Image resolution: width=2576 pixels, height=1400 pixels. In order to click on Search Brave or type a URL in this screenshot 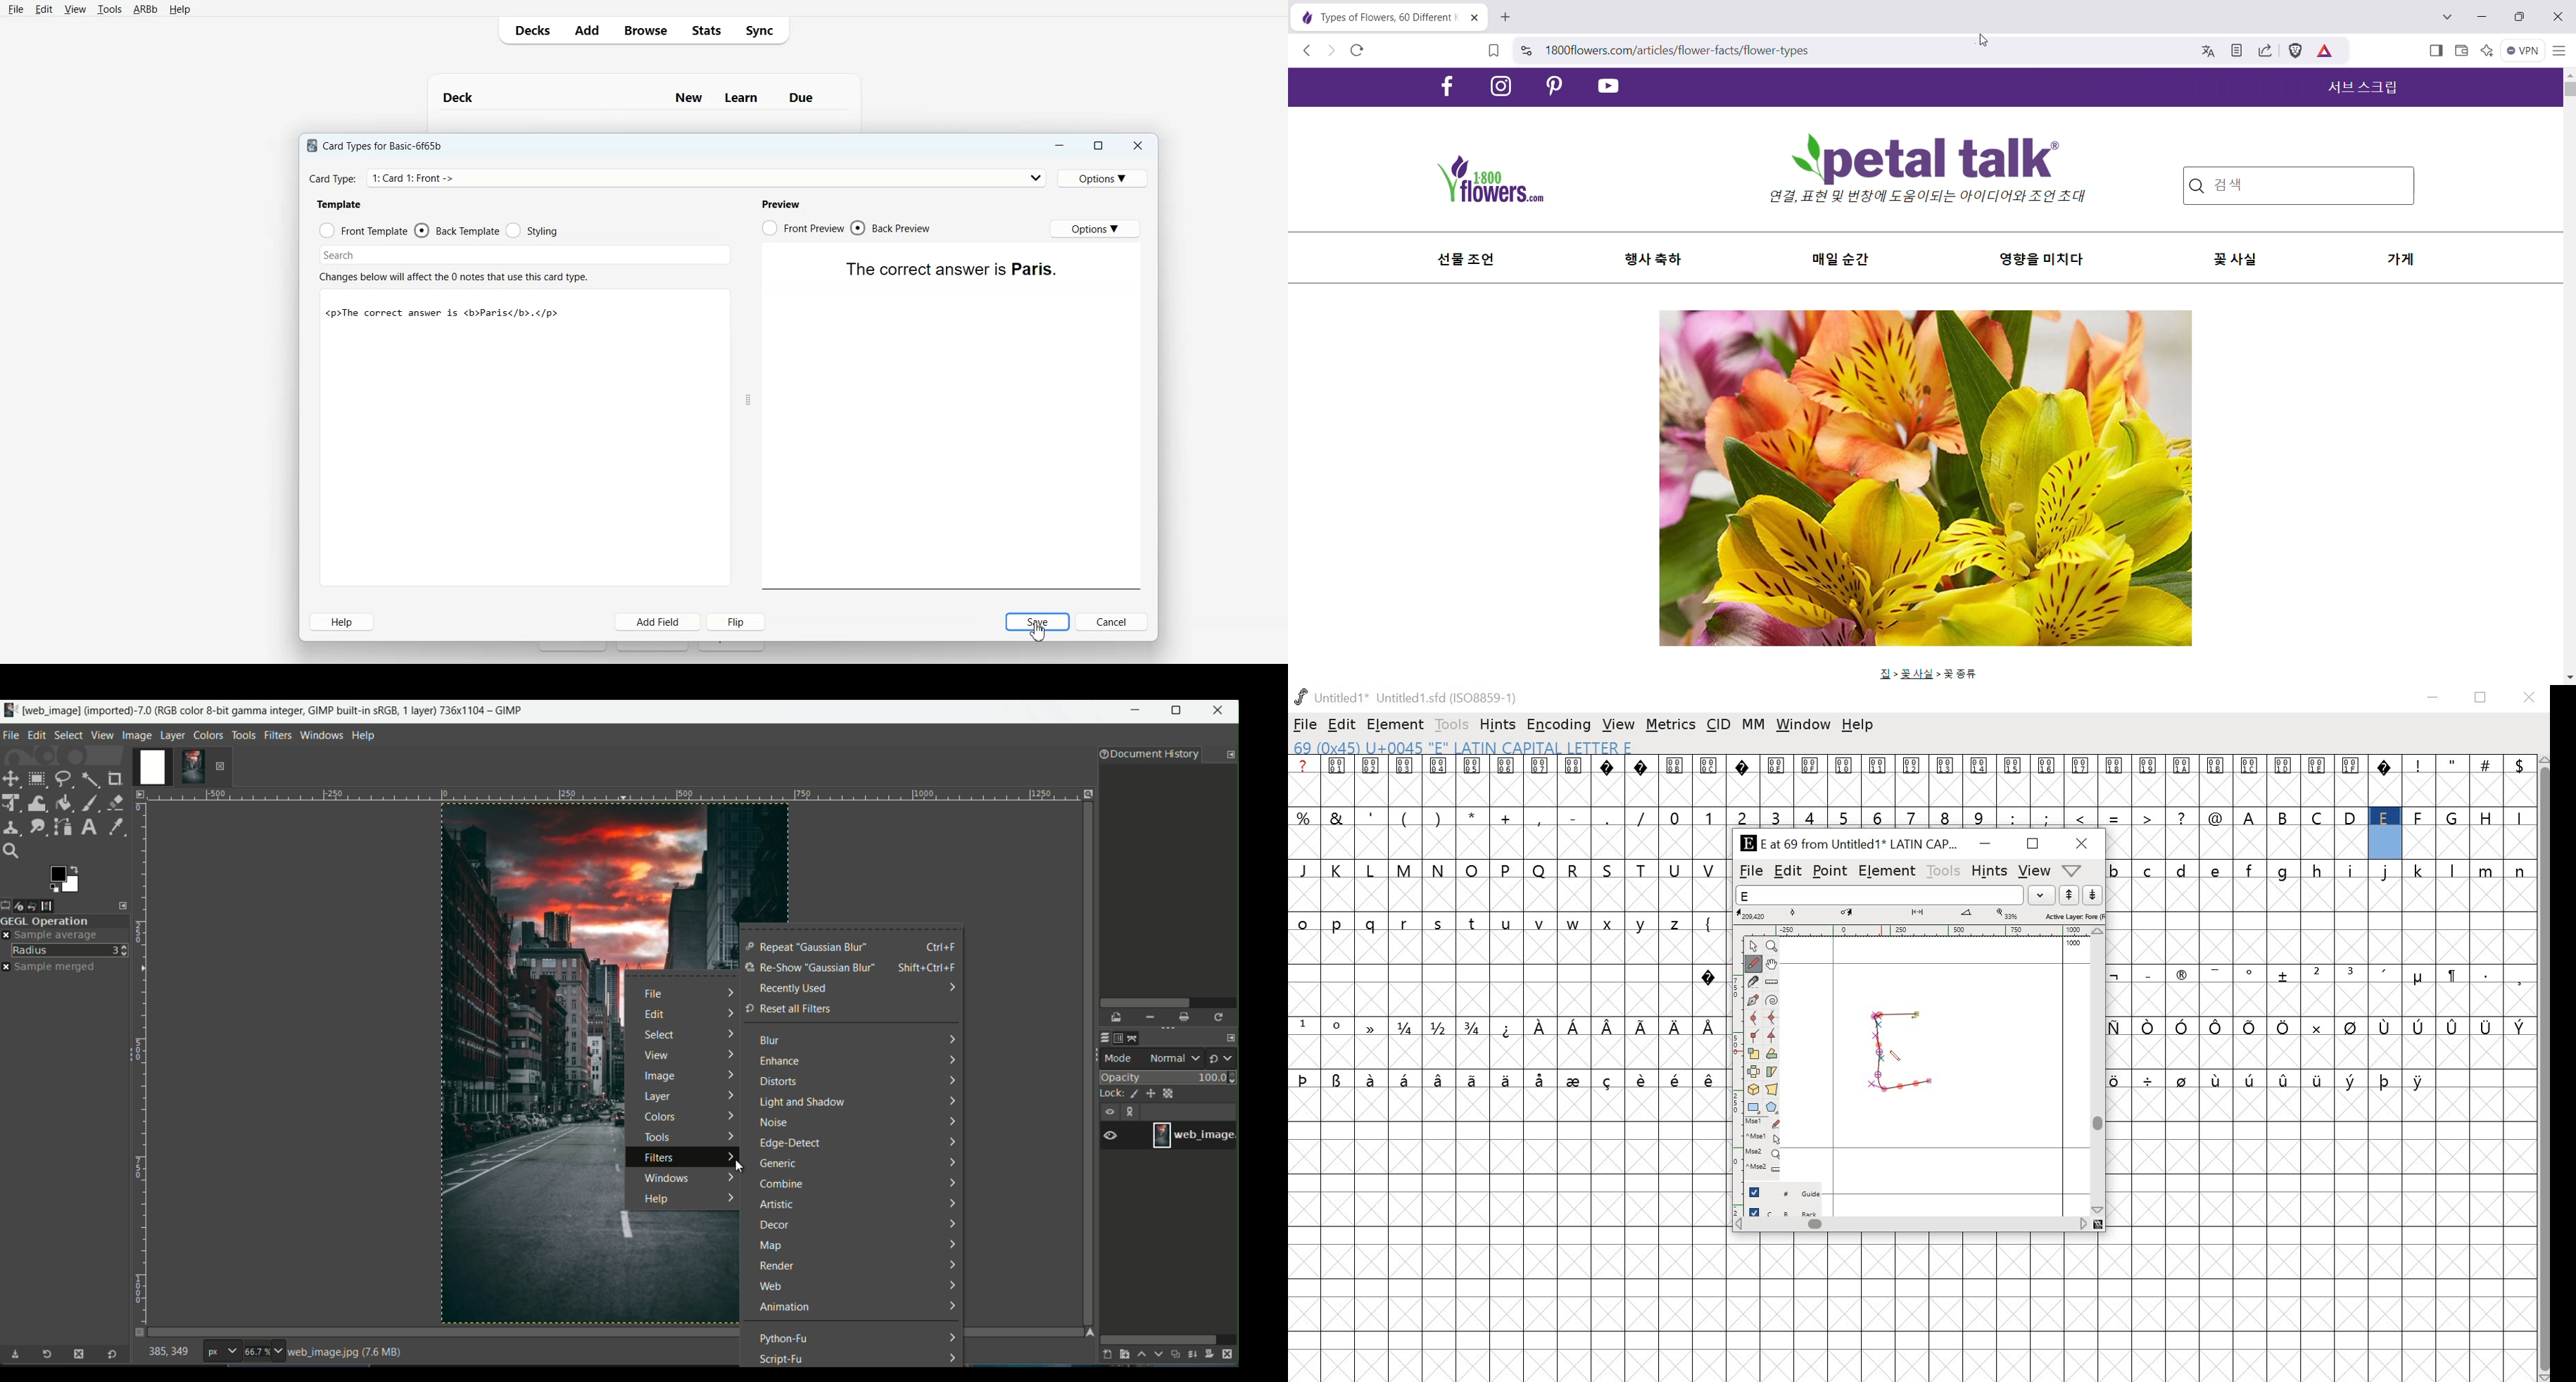, I will do `click(1847, 51)`.